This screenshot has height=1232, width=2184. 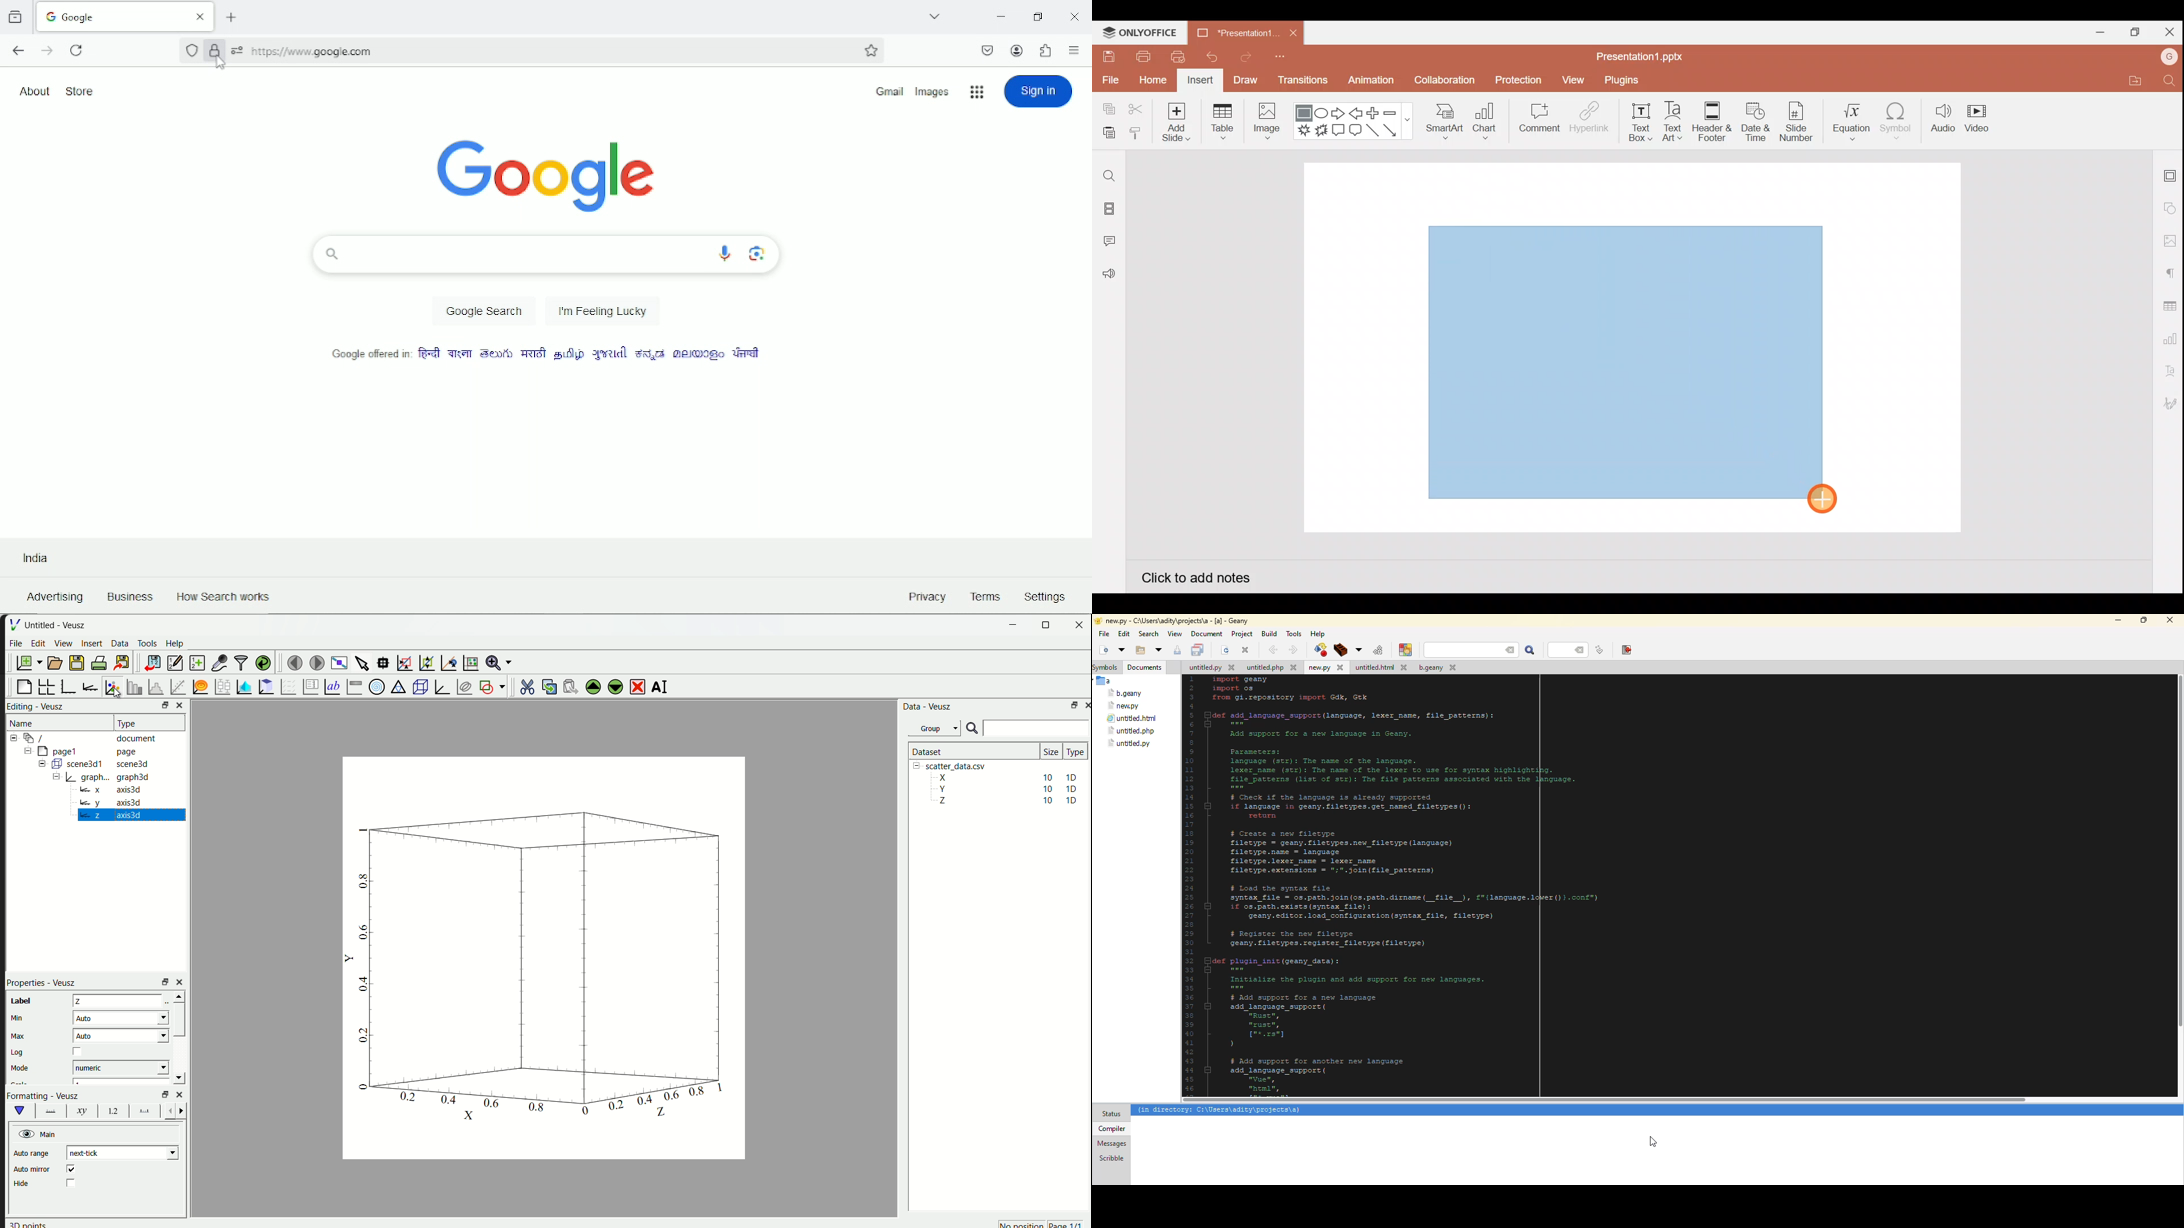 I want to click on language, so click(x=743, y=355).